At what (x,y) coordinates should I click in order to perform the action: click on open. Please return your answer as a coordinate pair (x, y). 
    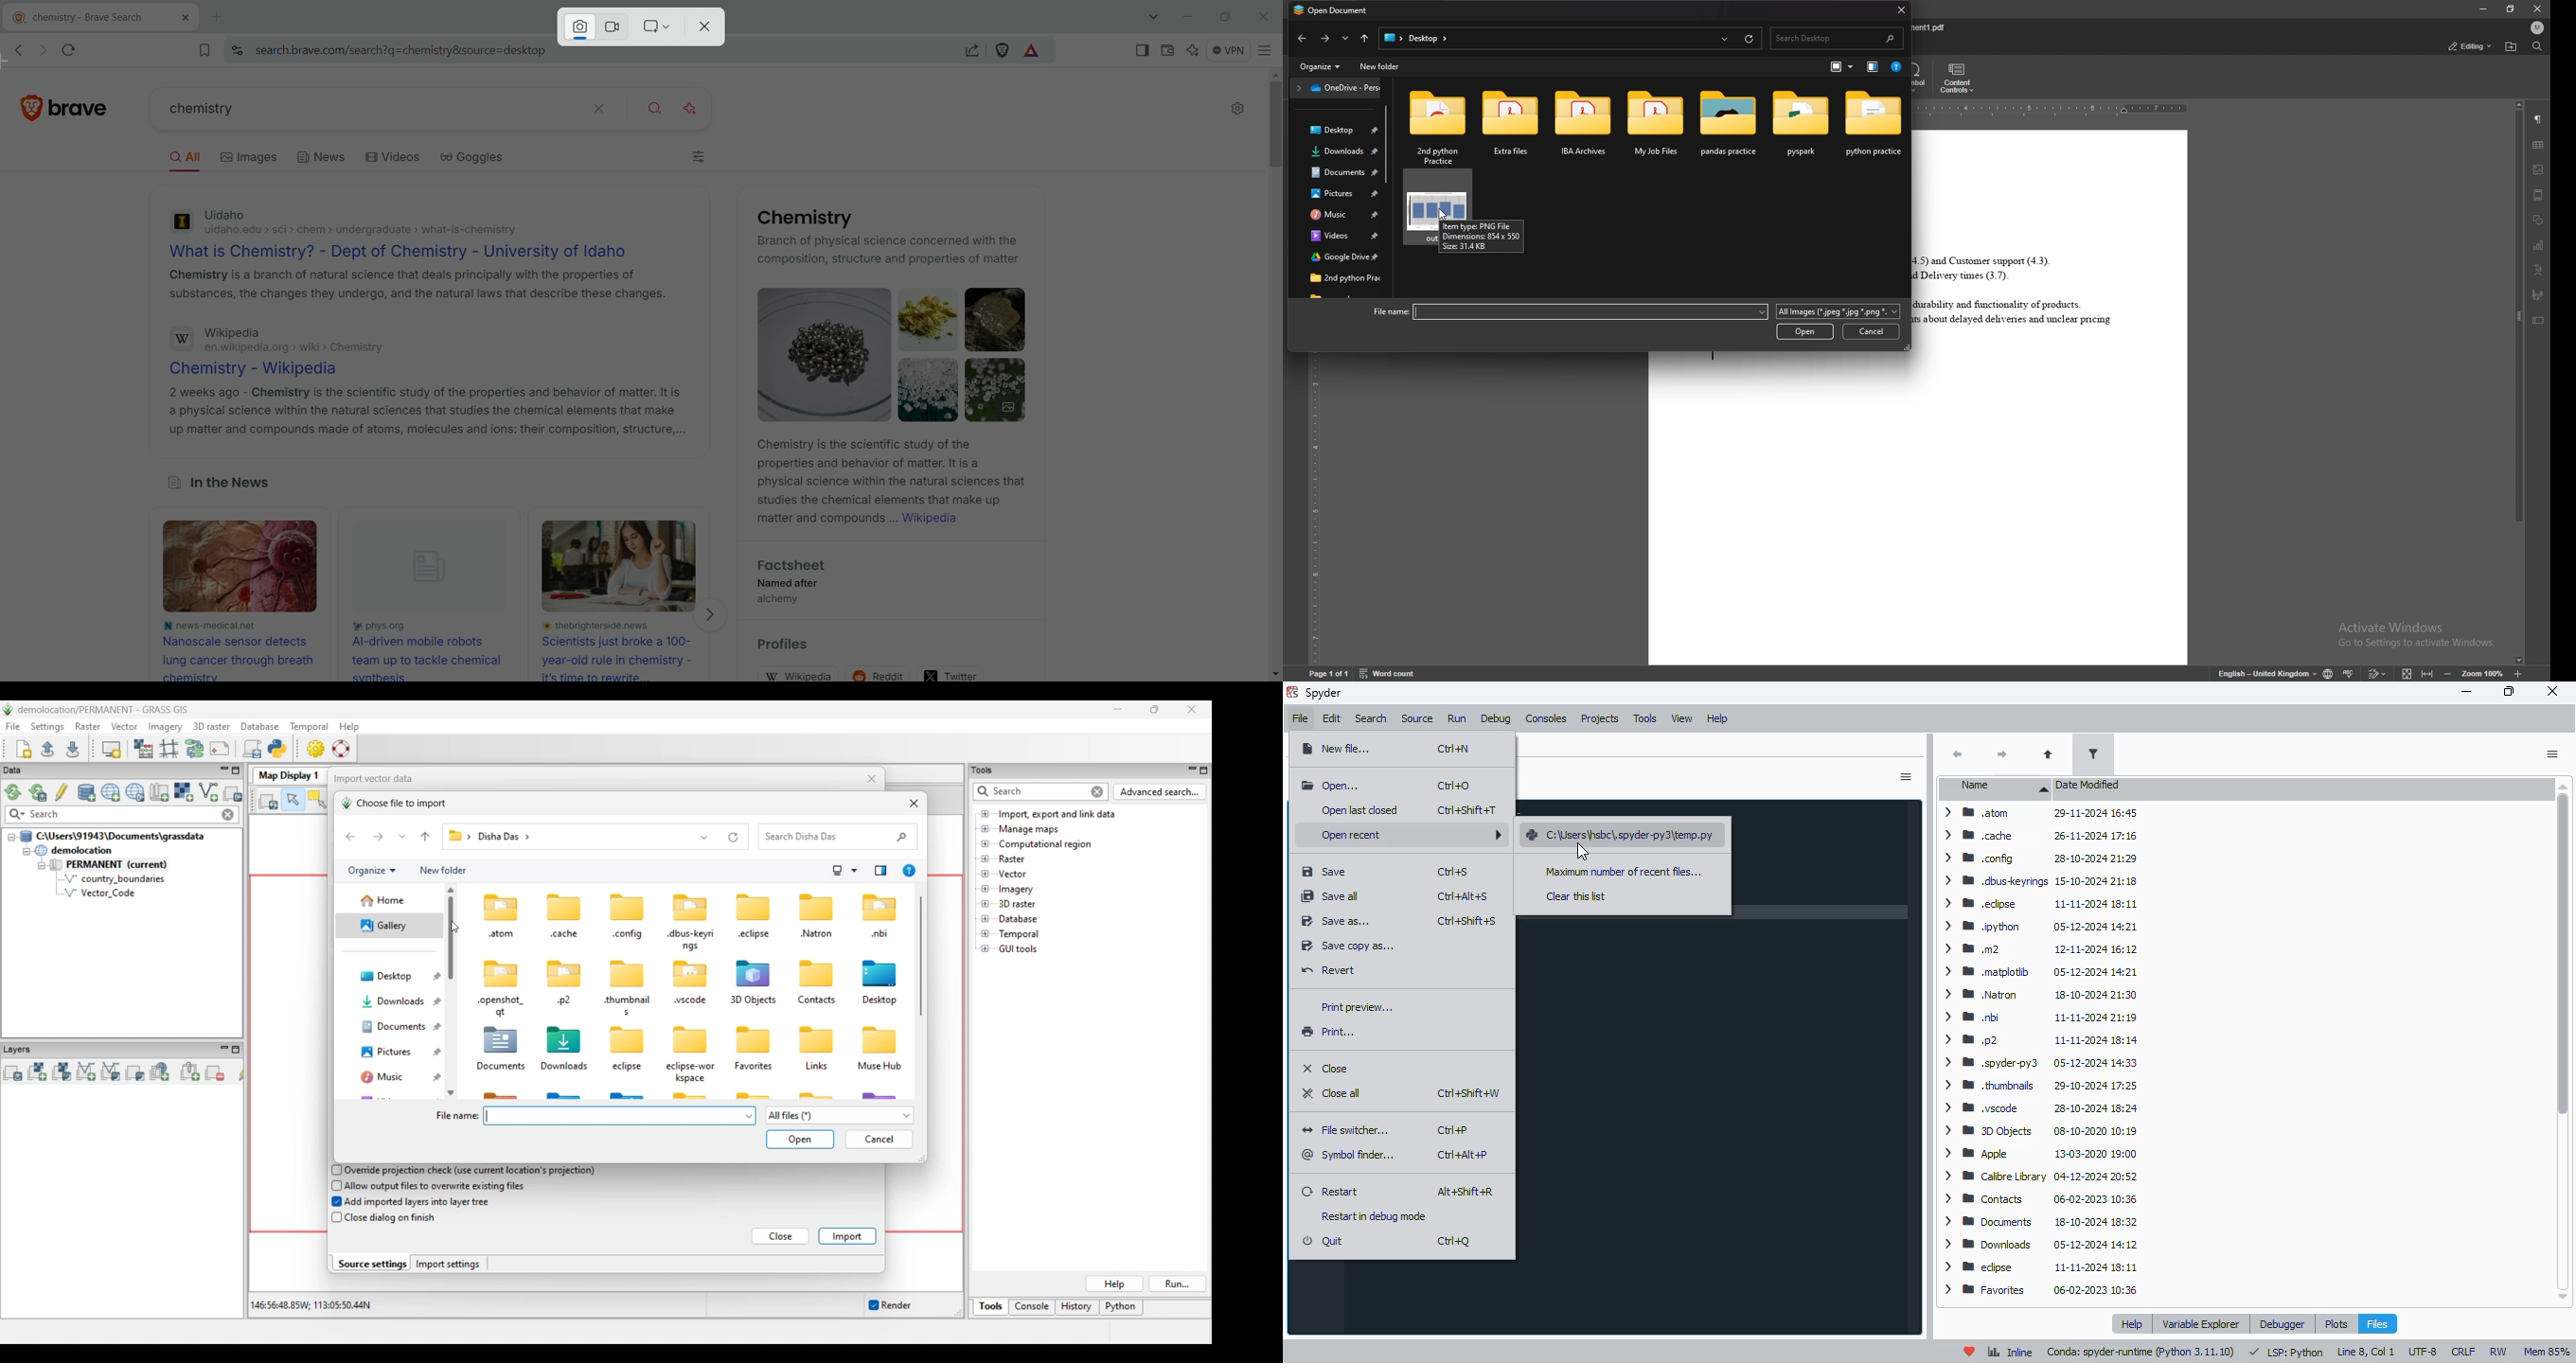
    Looking at the image, I should click on (1331, 787).